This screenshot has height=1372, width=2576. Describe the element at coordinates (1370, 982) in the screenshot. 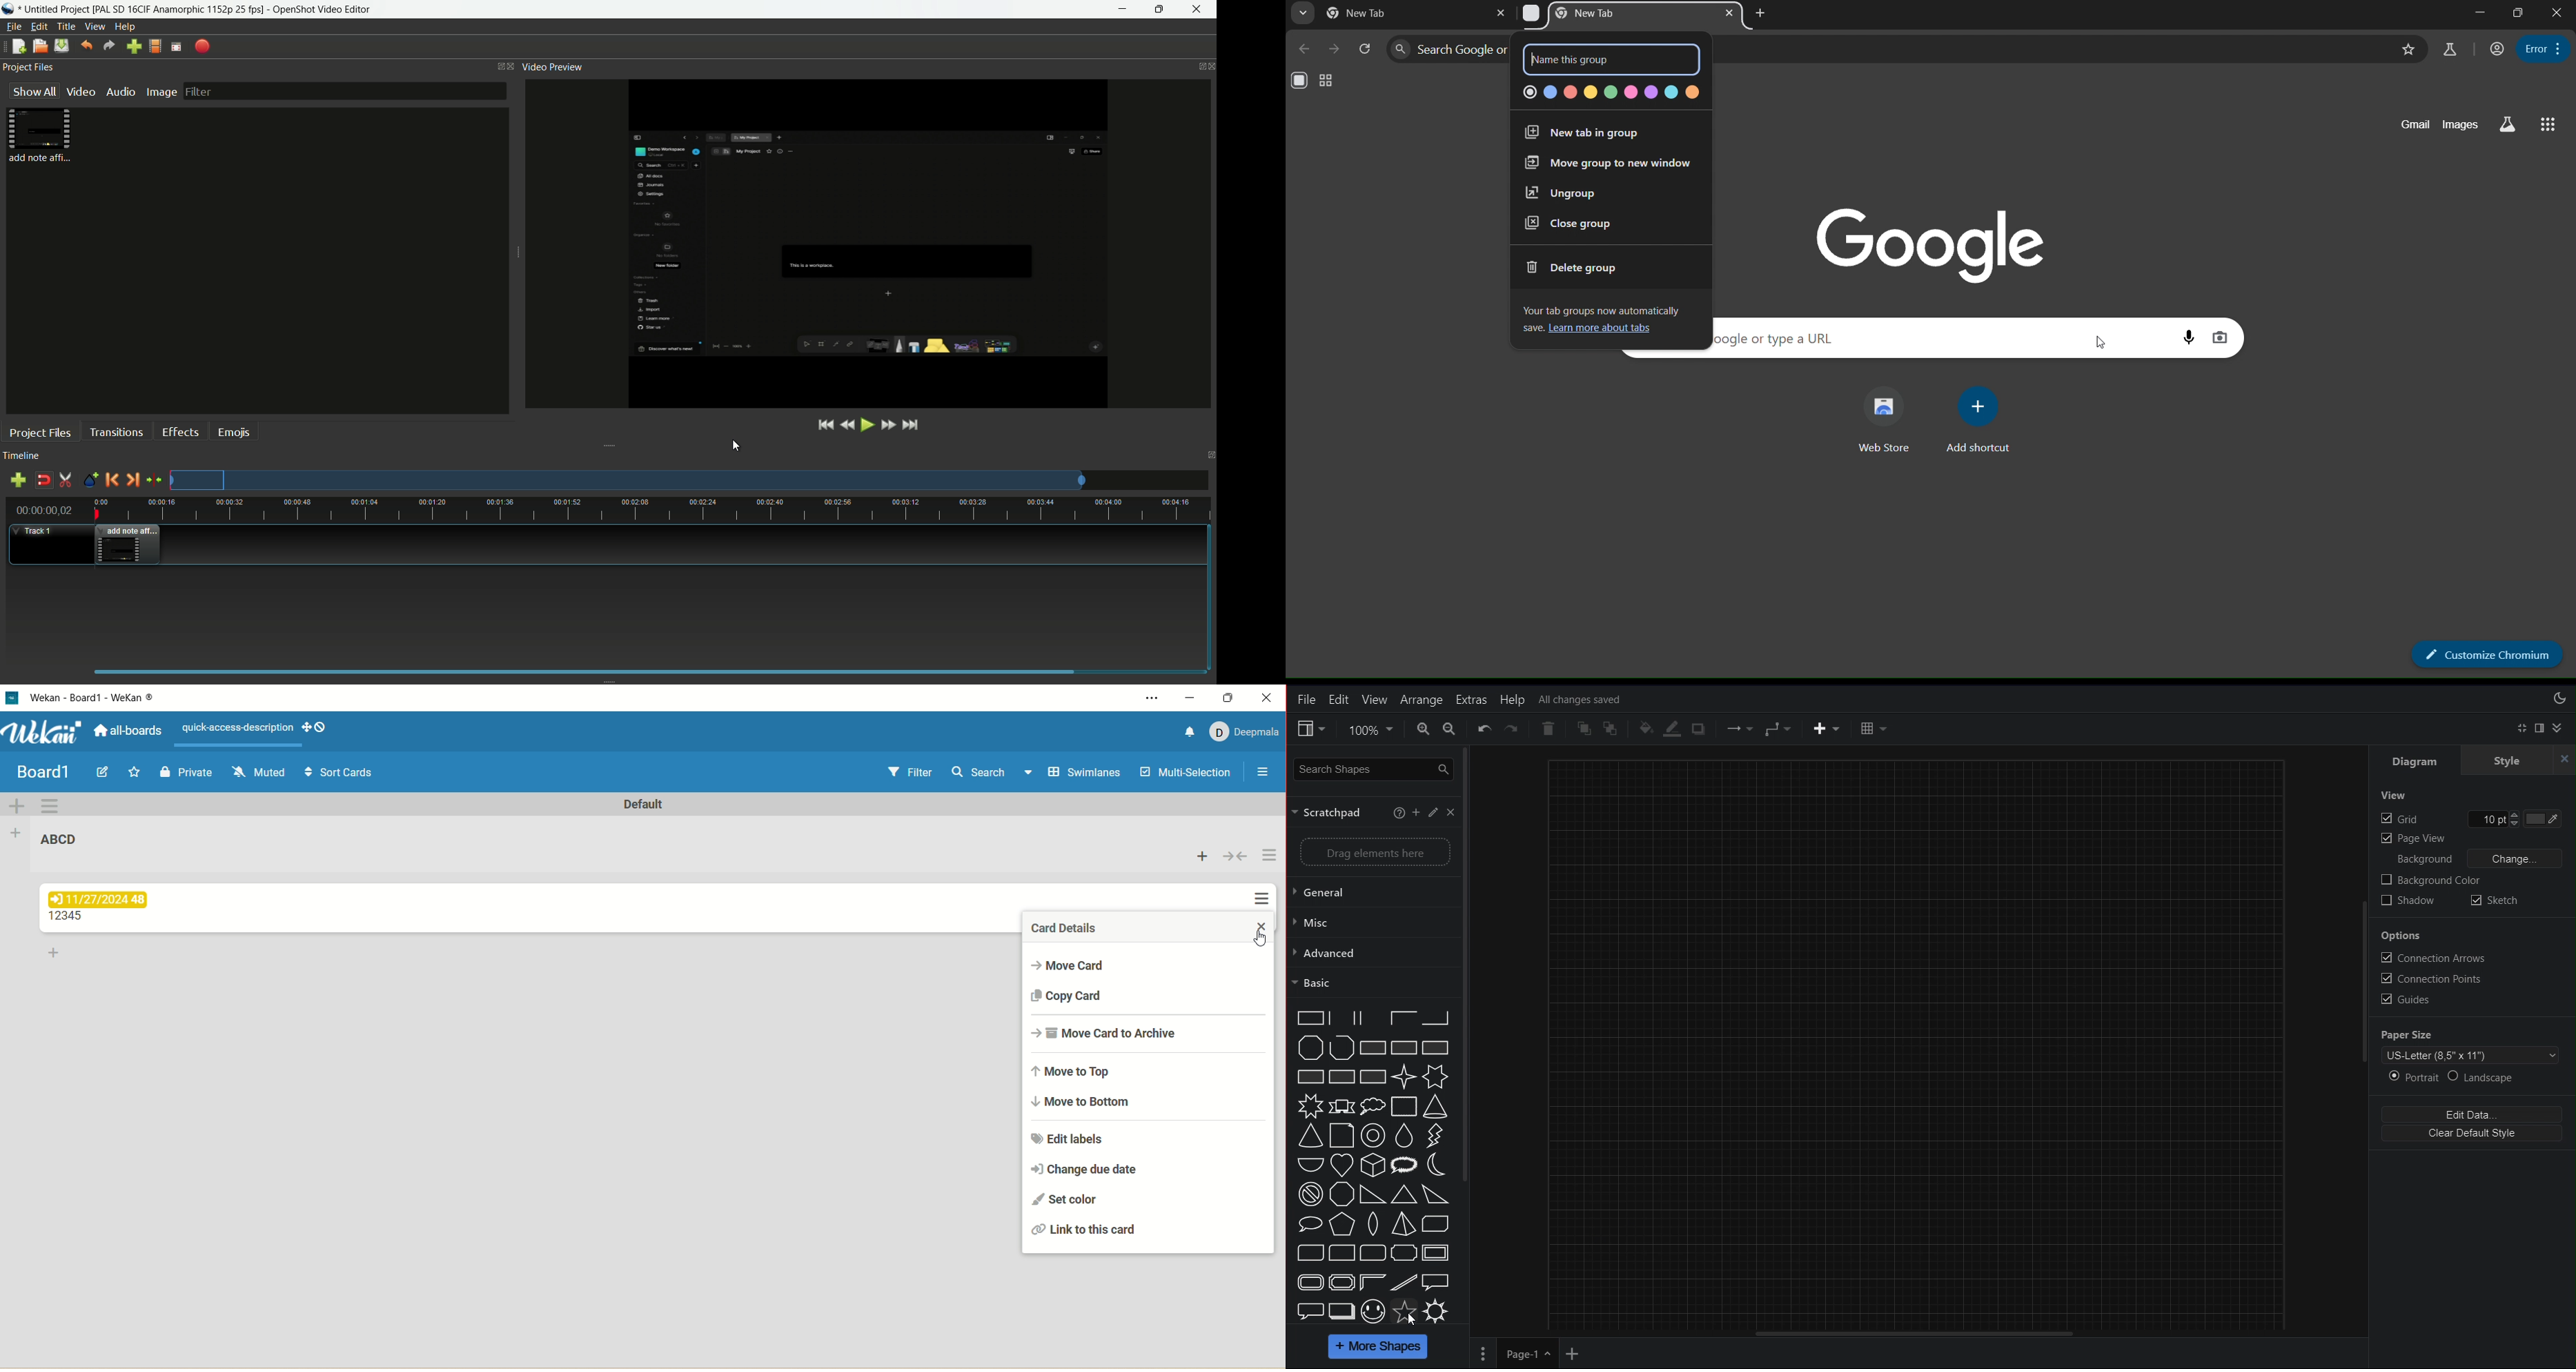

I see `Basic` at that location.